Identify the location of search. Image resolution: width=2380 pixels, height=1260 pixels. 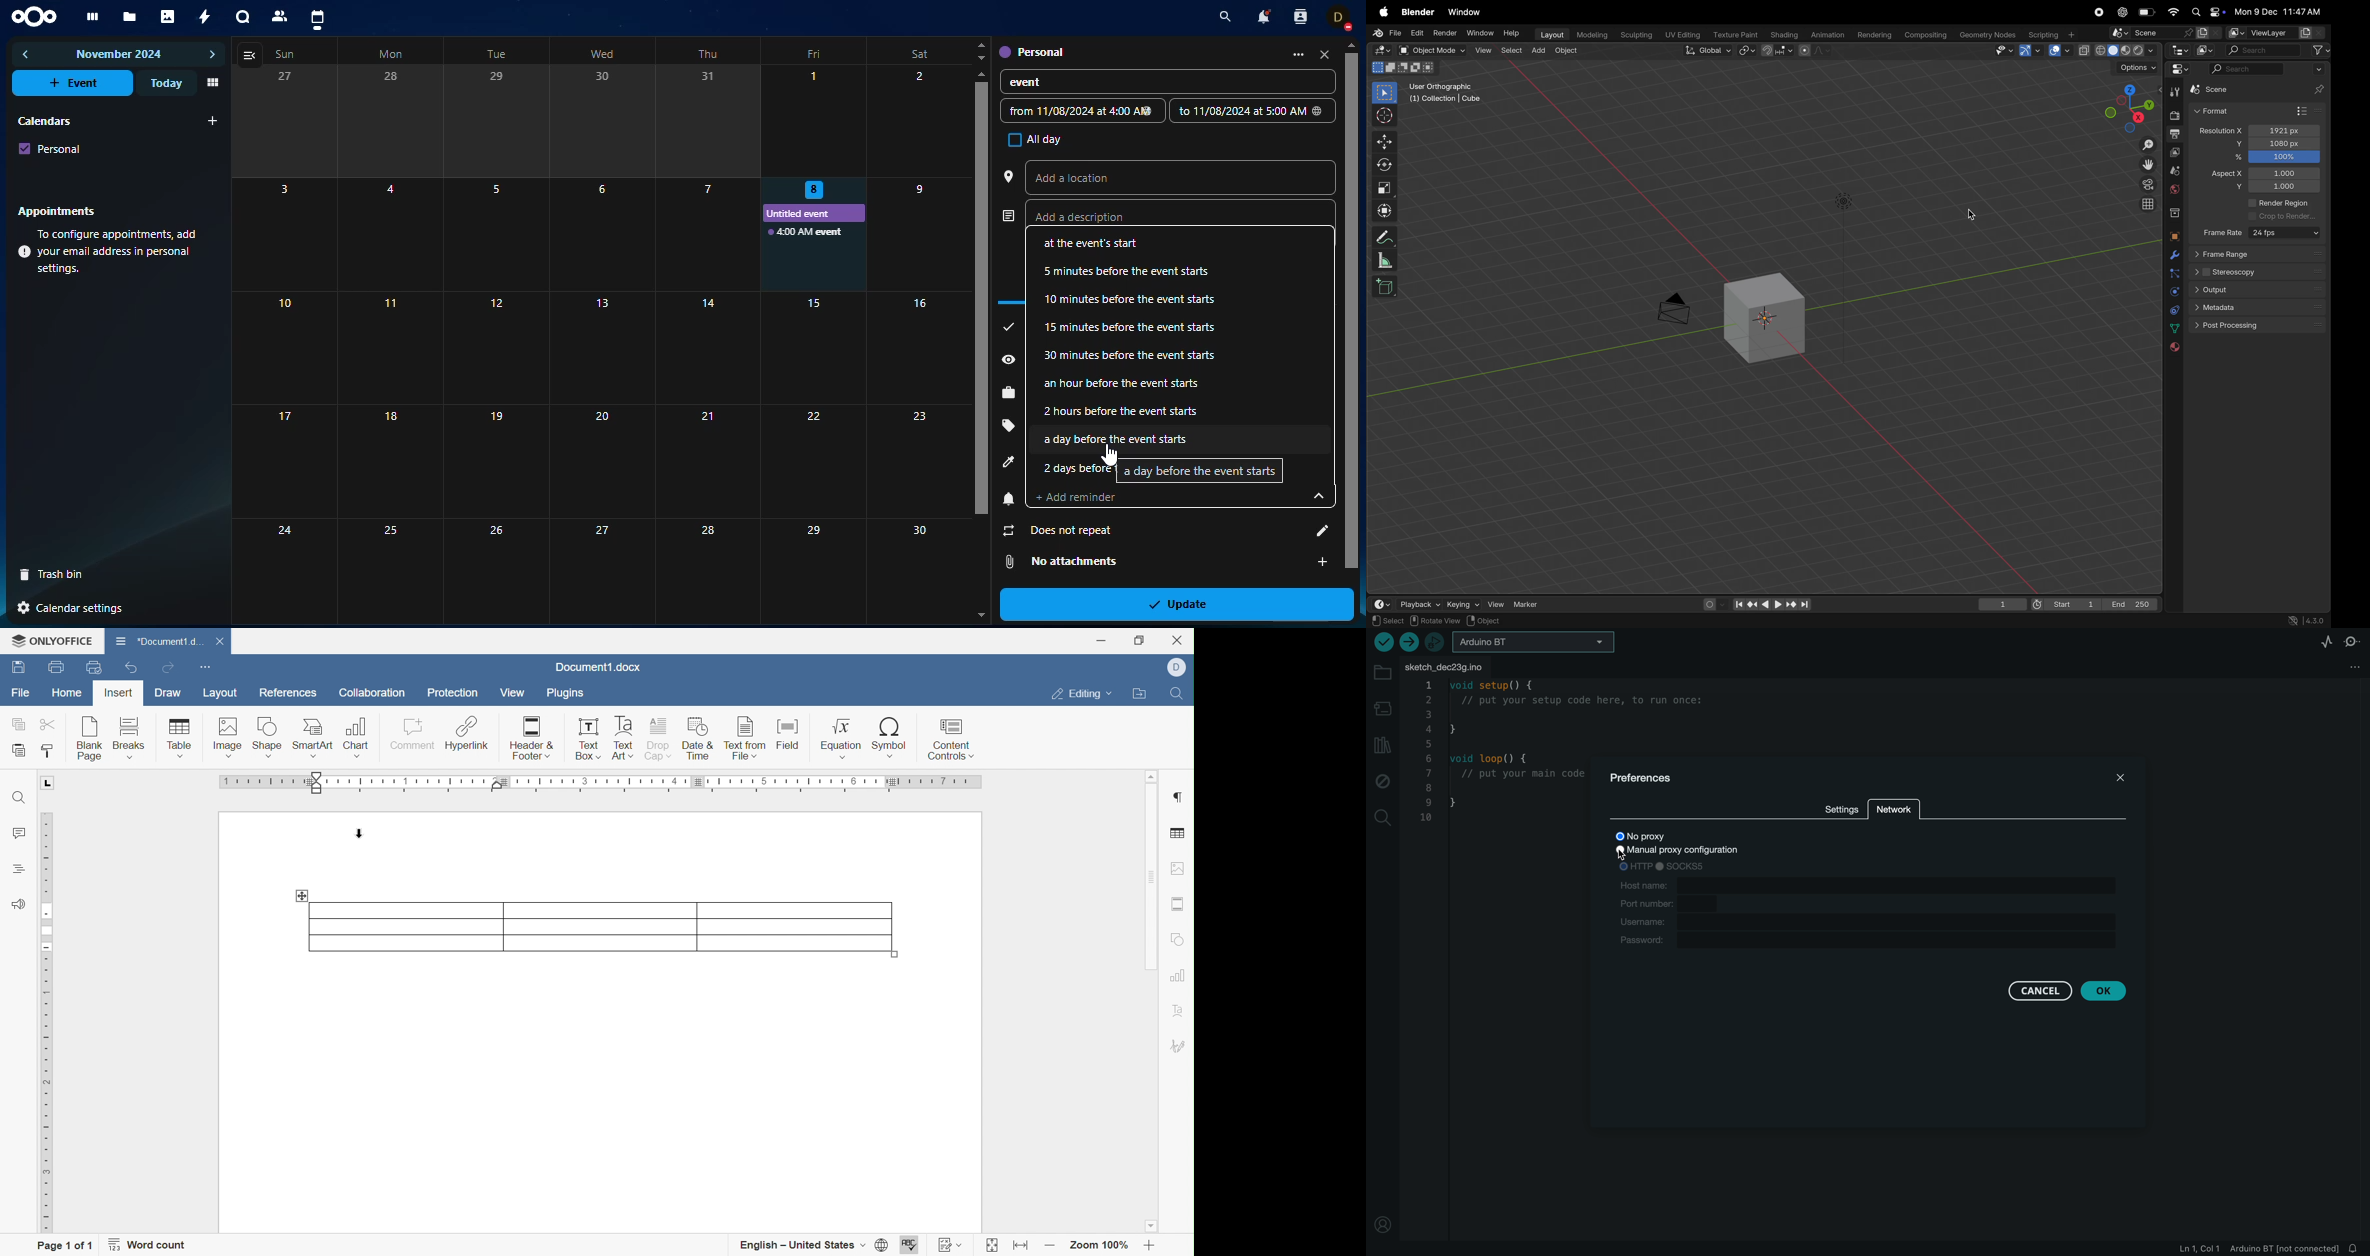
(2246, 71).